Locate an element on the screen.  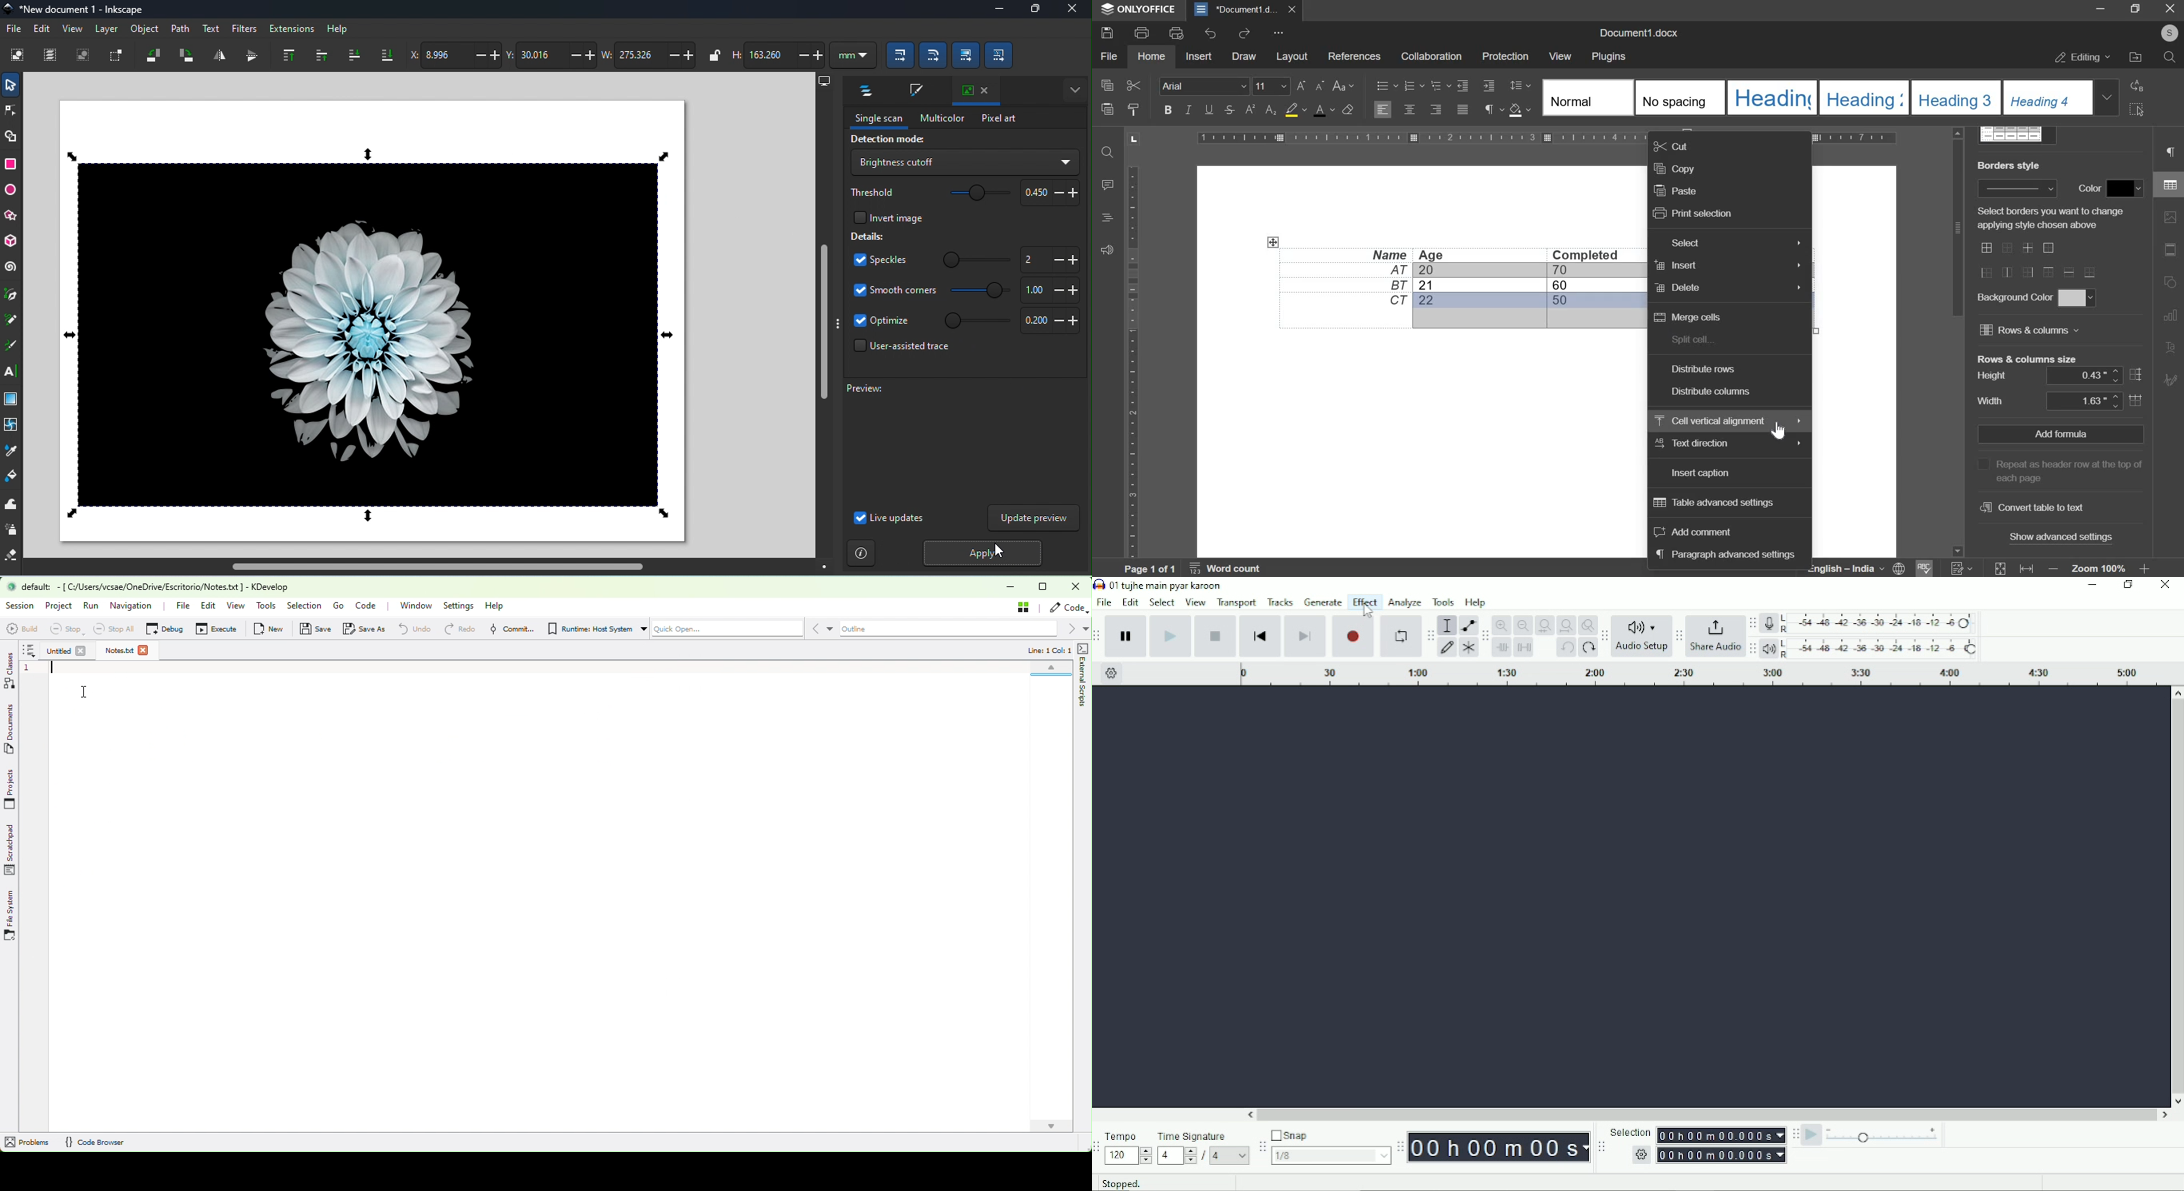
Slidebar is located at coordinates (977, 293).